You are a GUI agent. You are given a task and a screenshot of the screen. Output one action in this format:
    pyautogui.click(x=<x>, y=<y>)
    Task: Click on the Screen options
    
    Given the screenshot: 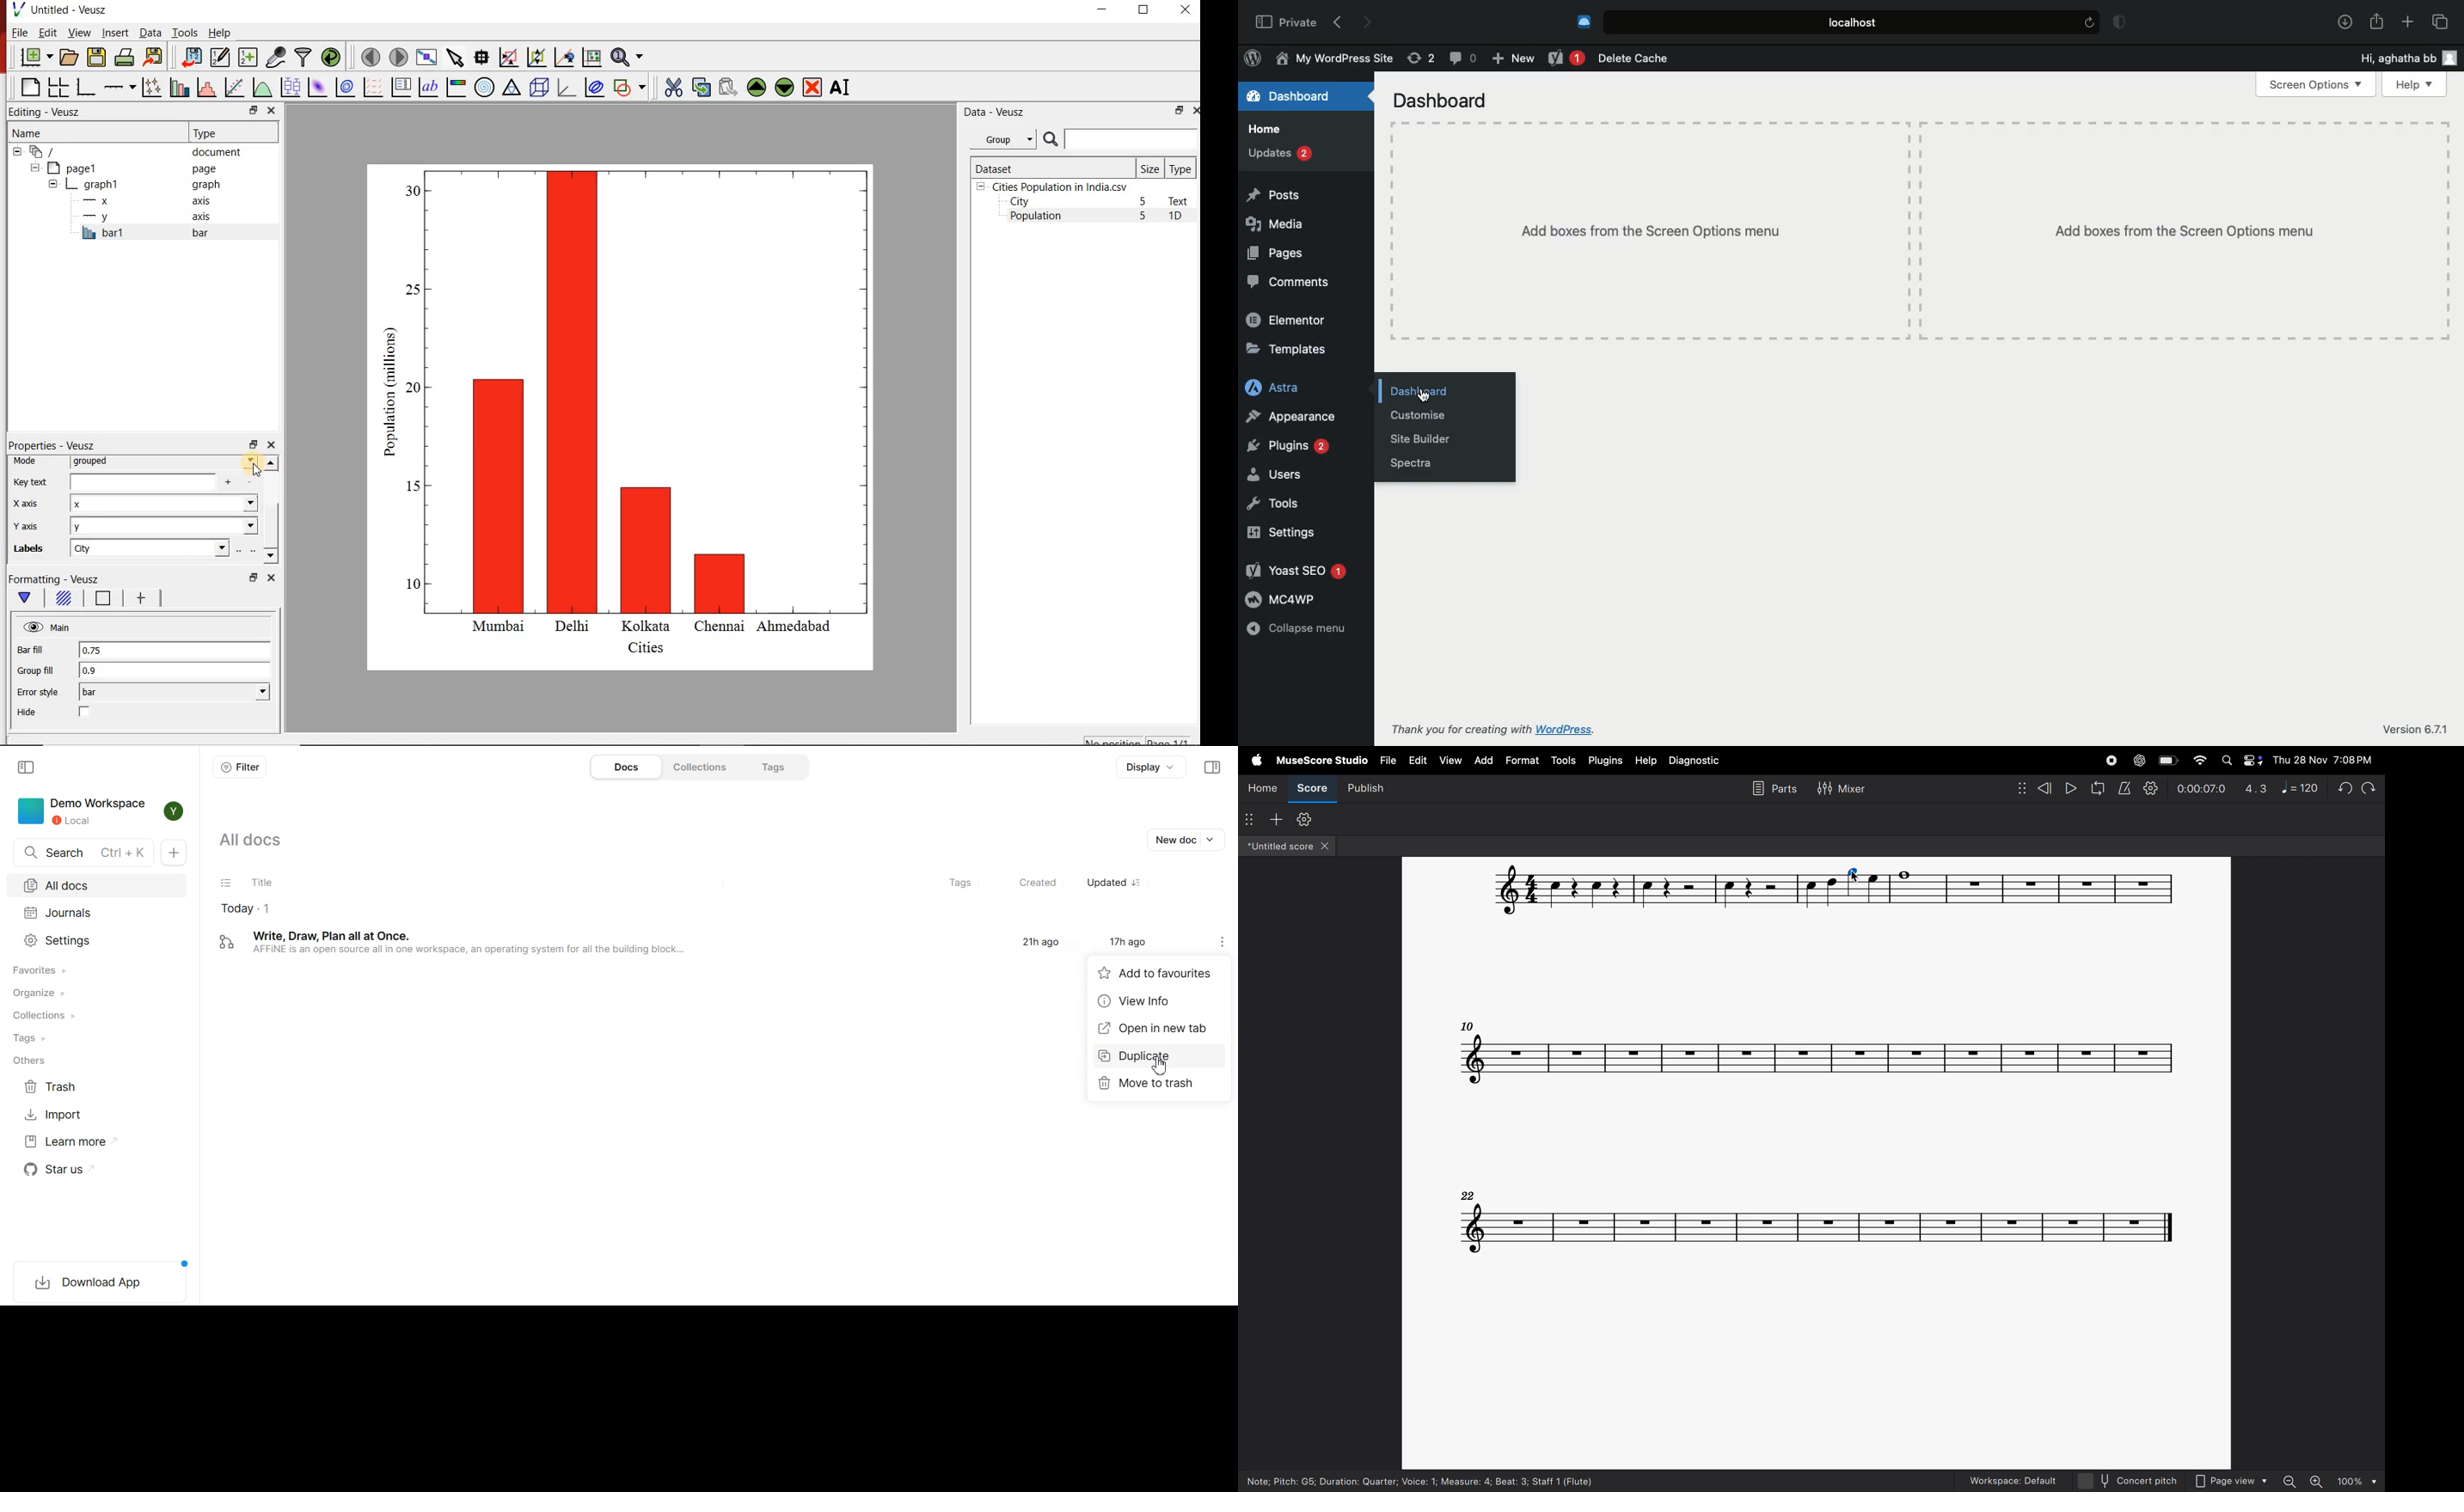 What is the action you would take?
    pyautogui.click(x=2317, y=83)
    